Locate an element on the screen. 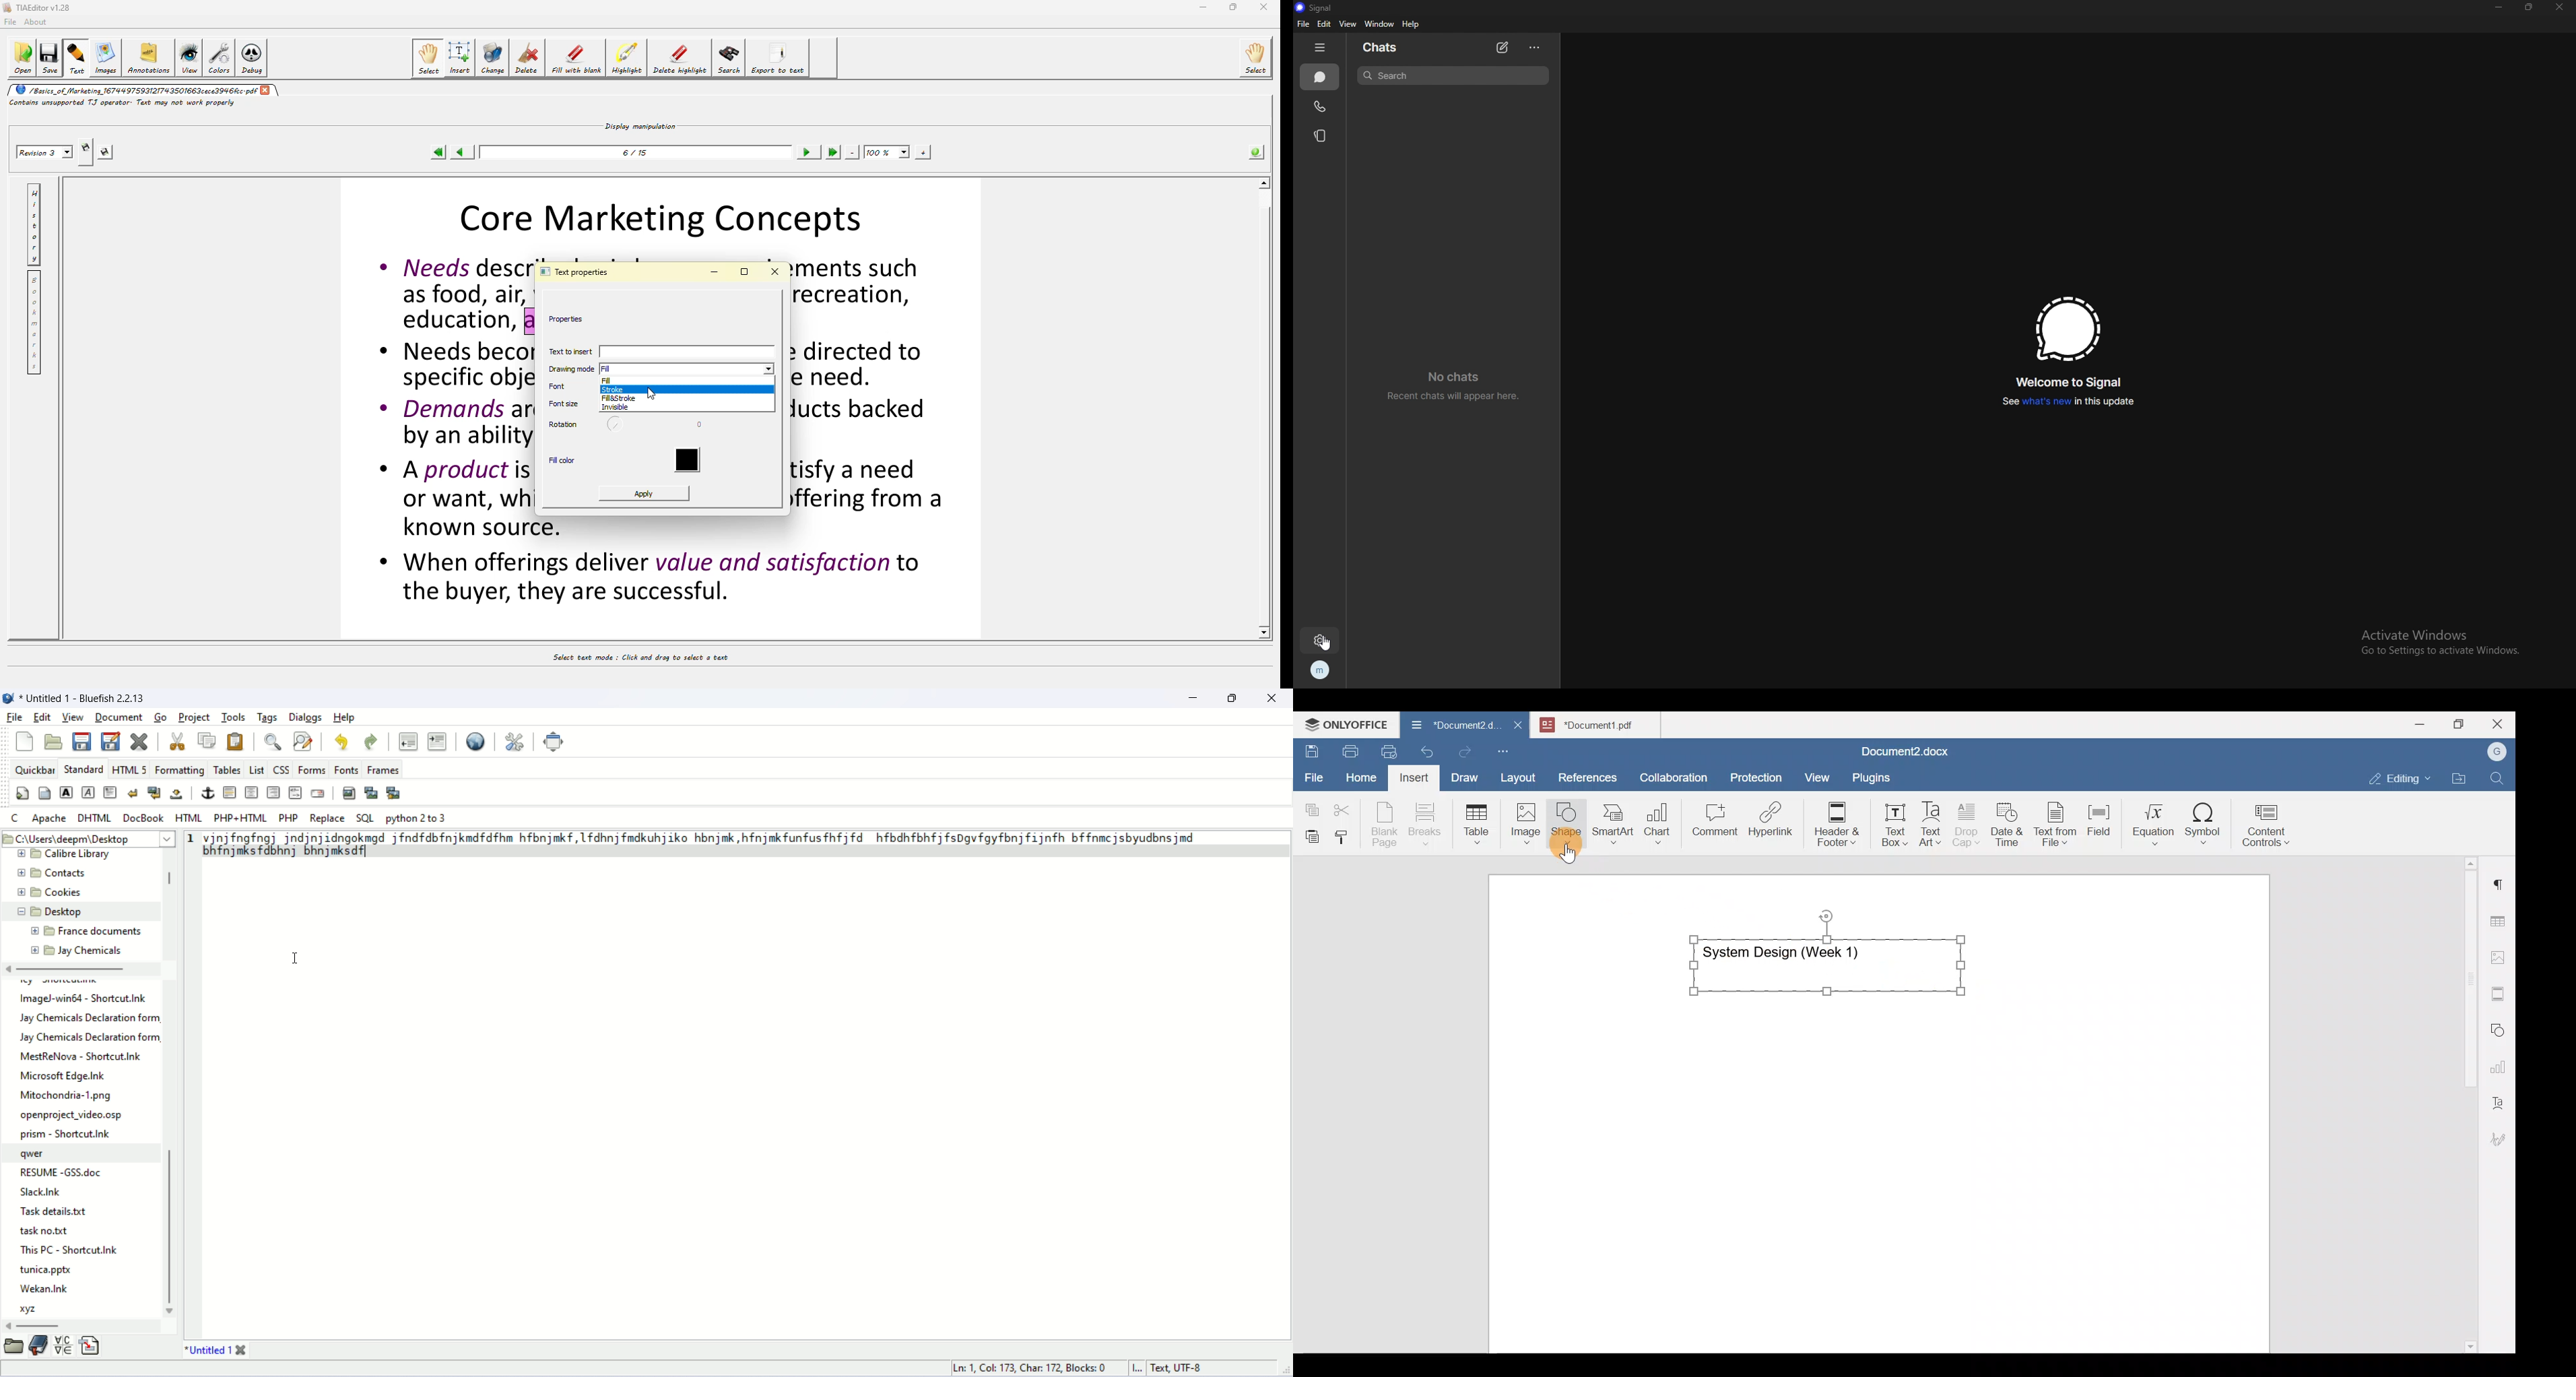 This screenshot has height=1400, width=2576. Protection is located at coordinates (1760, 776).